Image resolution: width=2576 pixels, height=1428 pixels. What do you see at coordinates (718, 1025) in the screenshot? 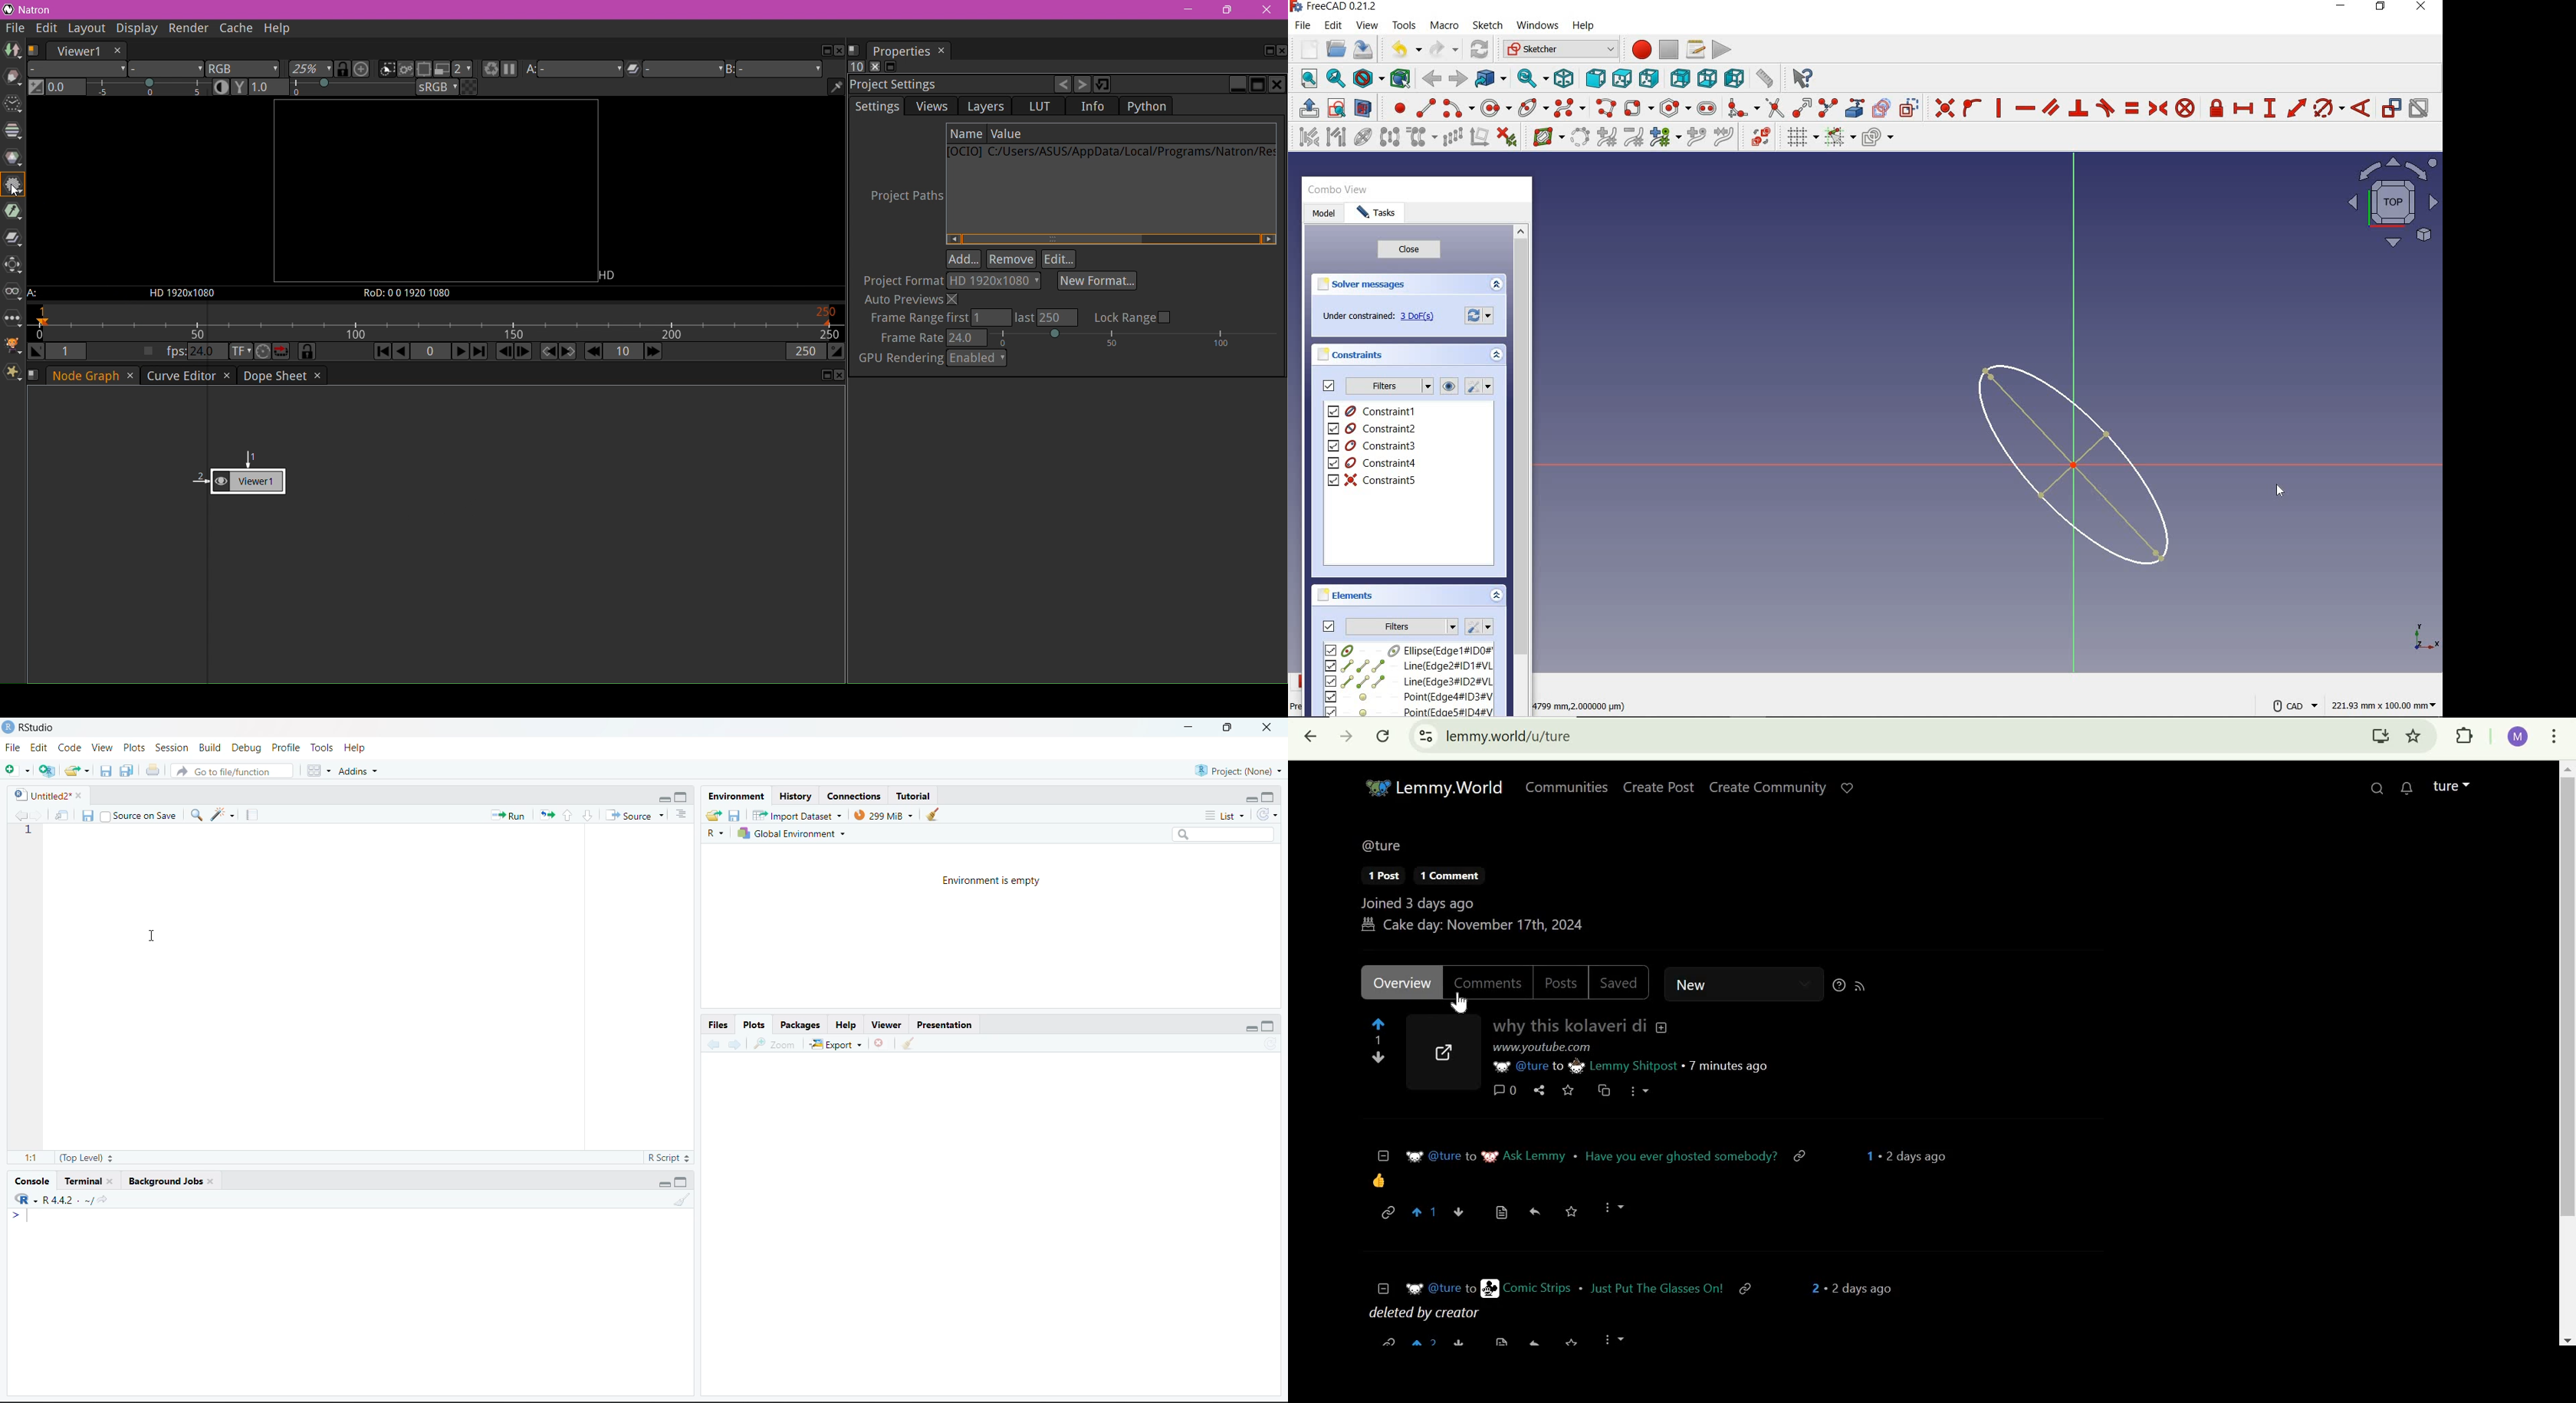
I see `Files` at bounding box center [718, 1025].